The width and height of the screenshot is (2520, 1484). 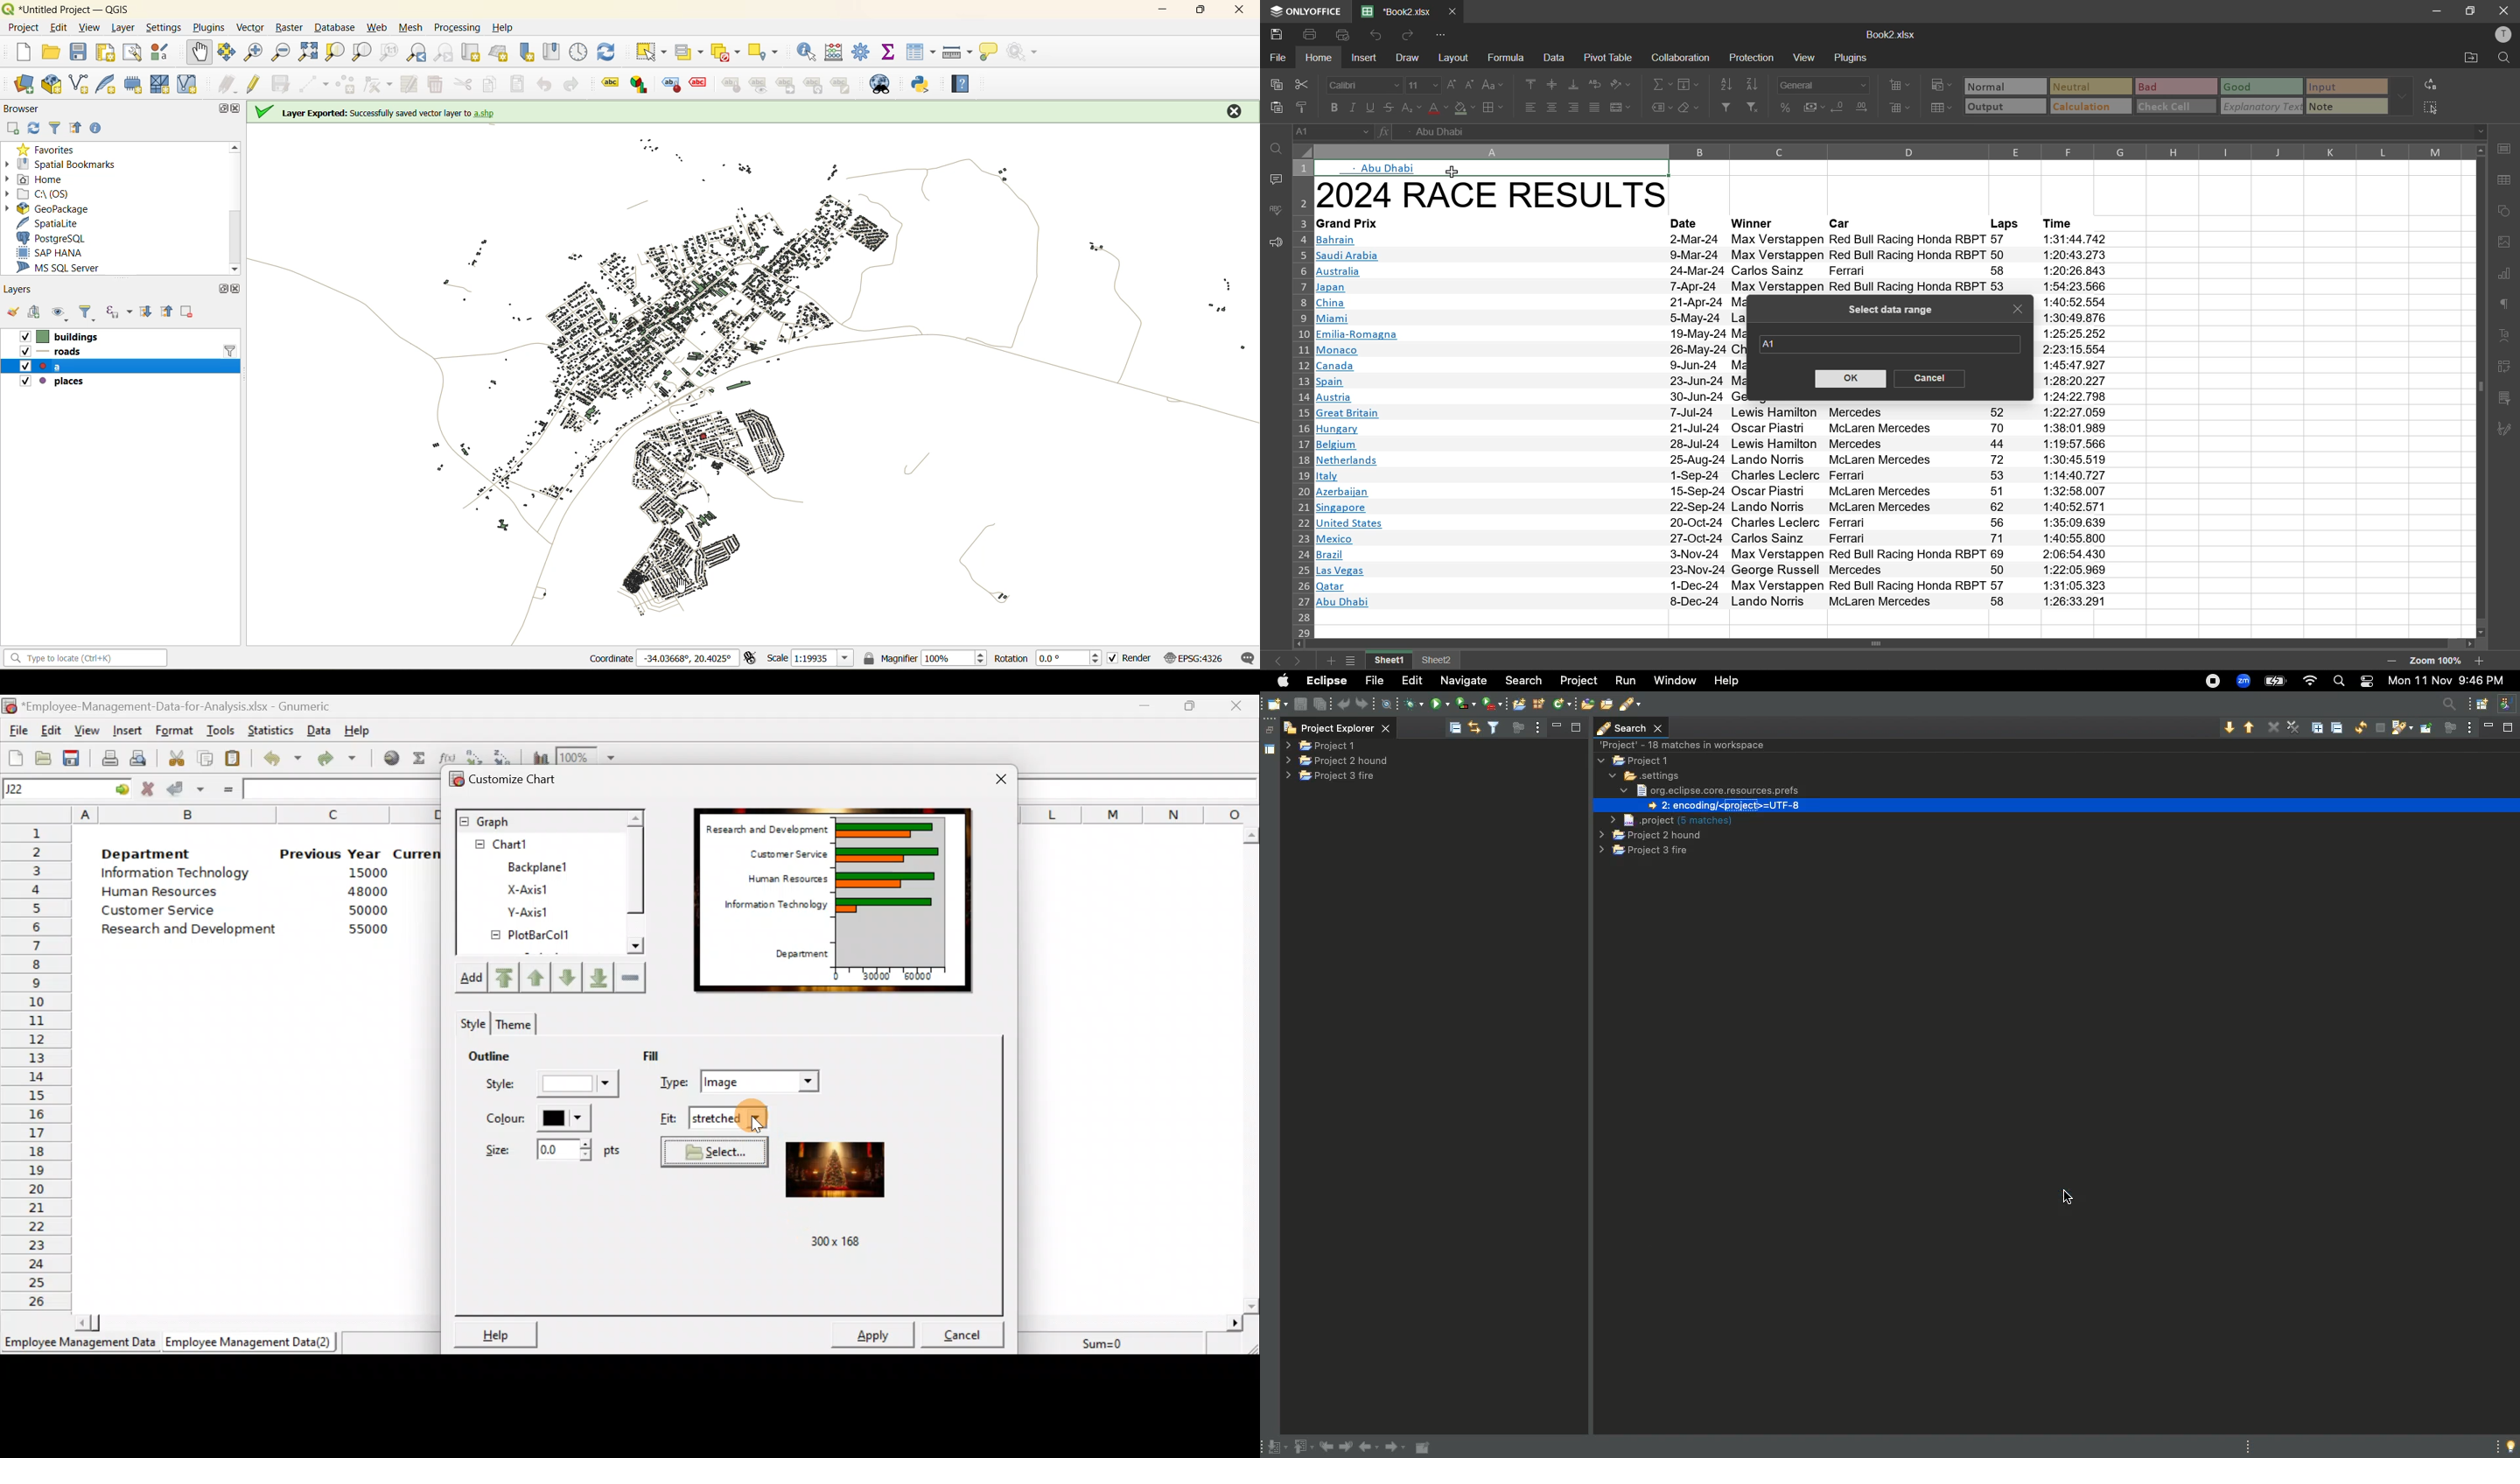 What do you see at coordinates (390, 760) in the screenshot?
I see `Insert hyperlink` at bounding box center [390, 760].